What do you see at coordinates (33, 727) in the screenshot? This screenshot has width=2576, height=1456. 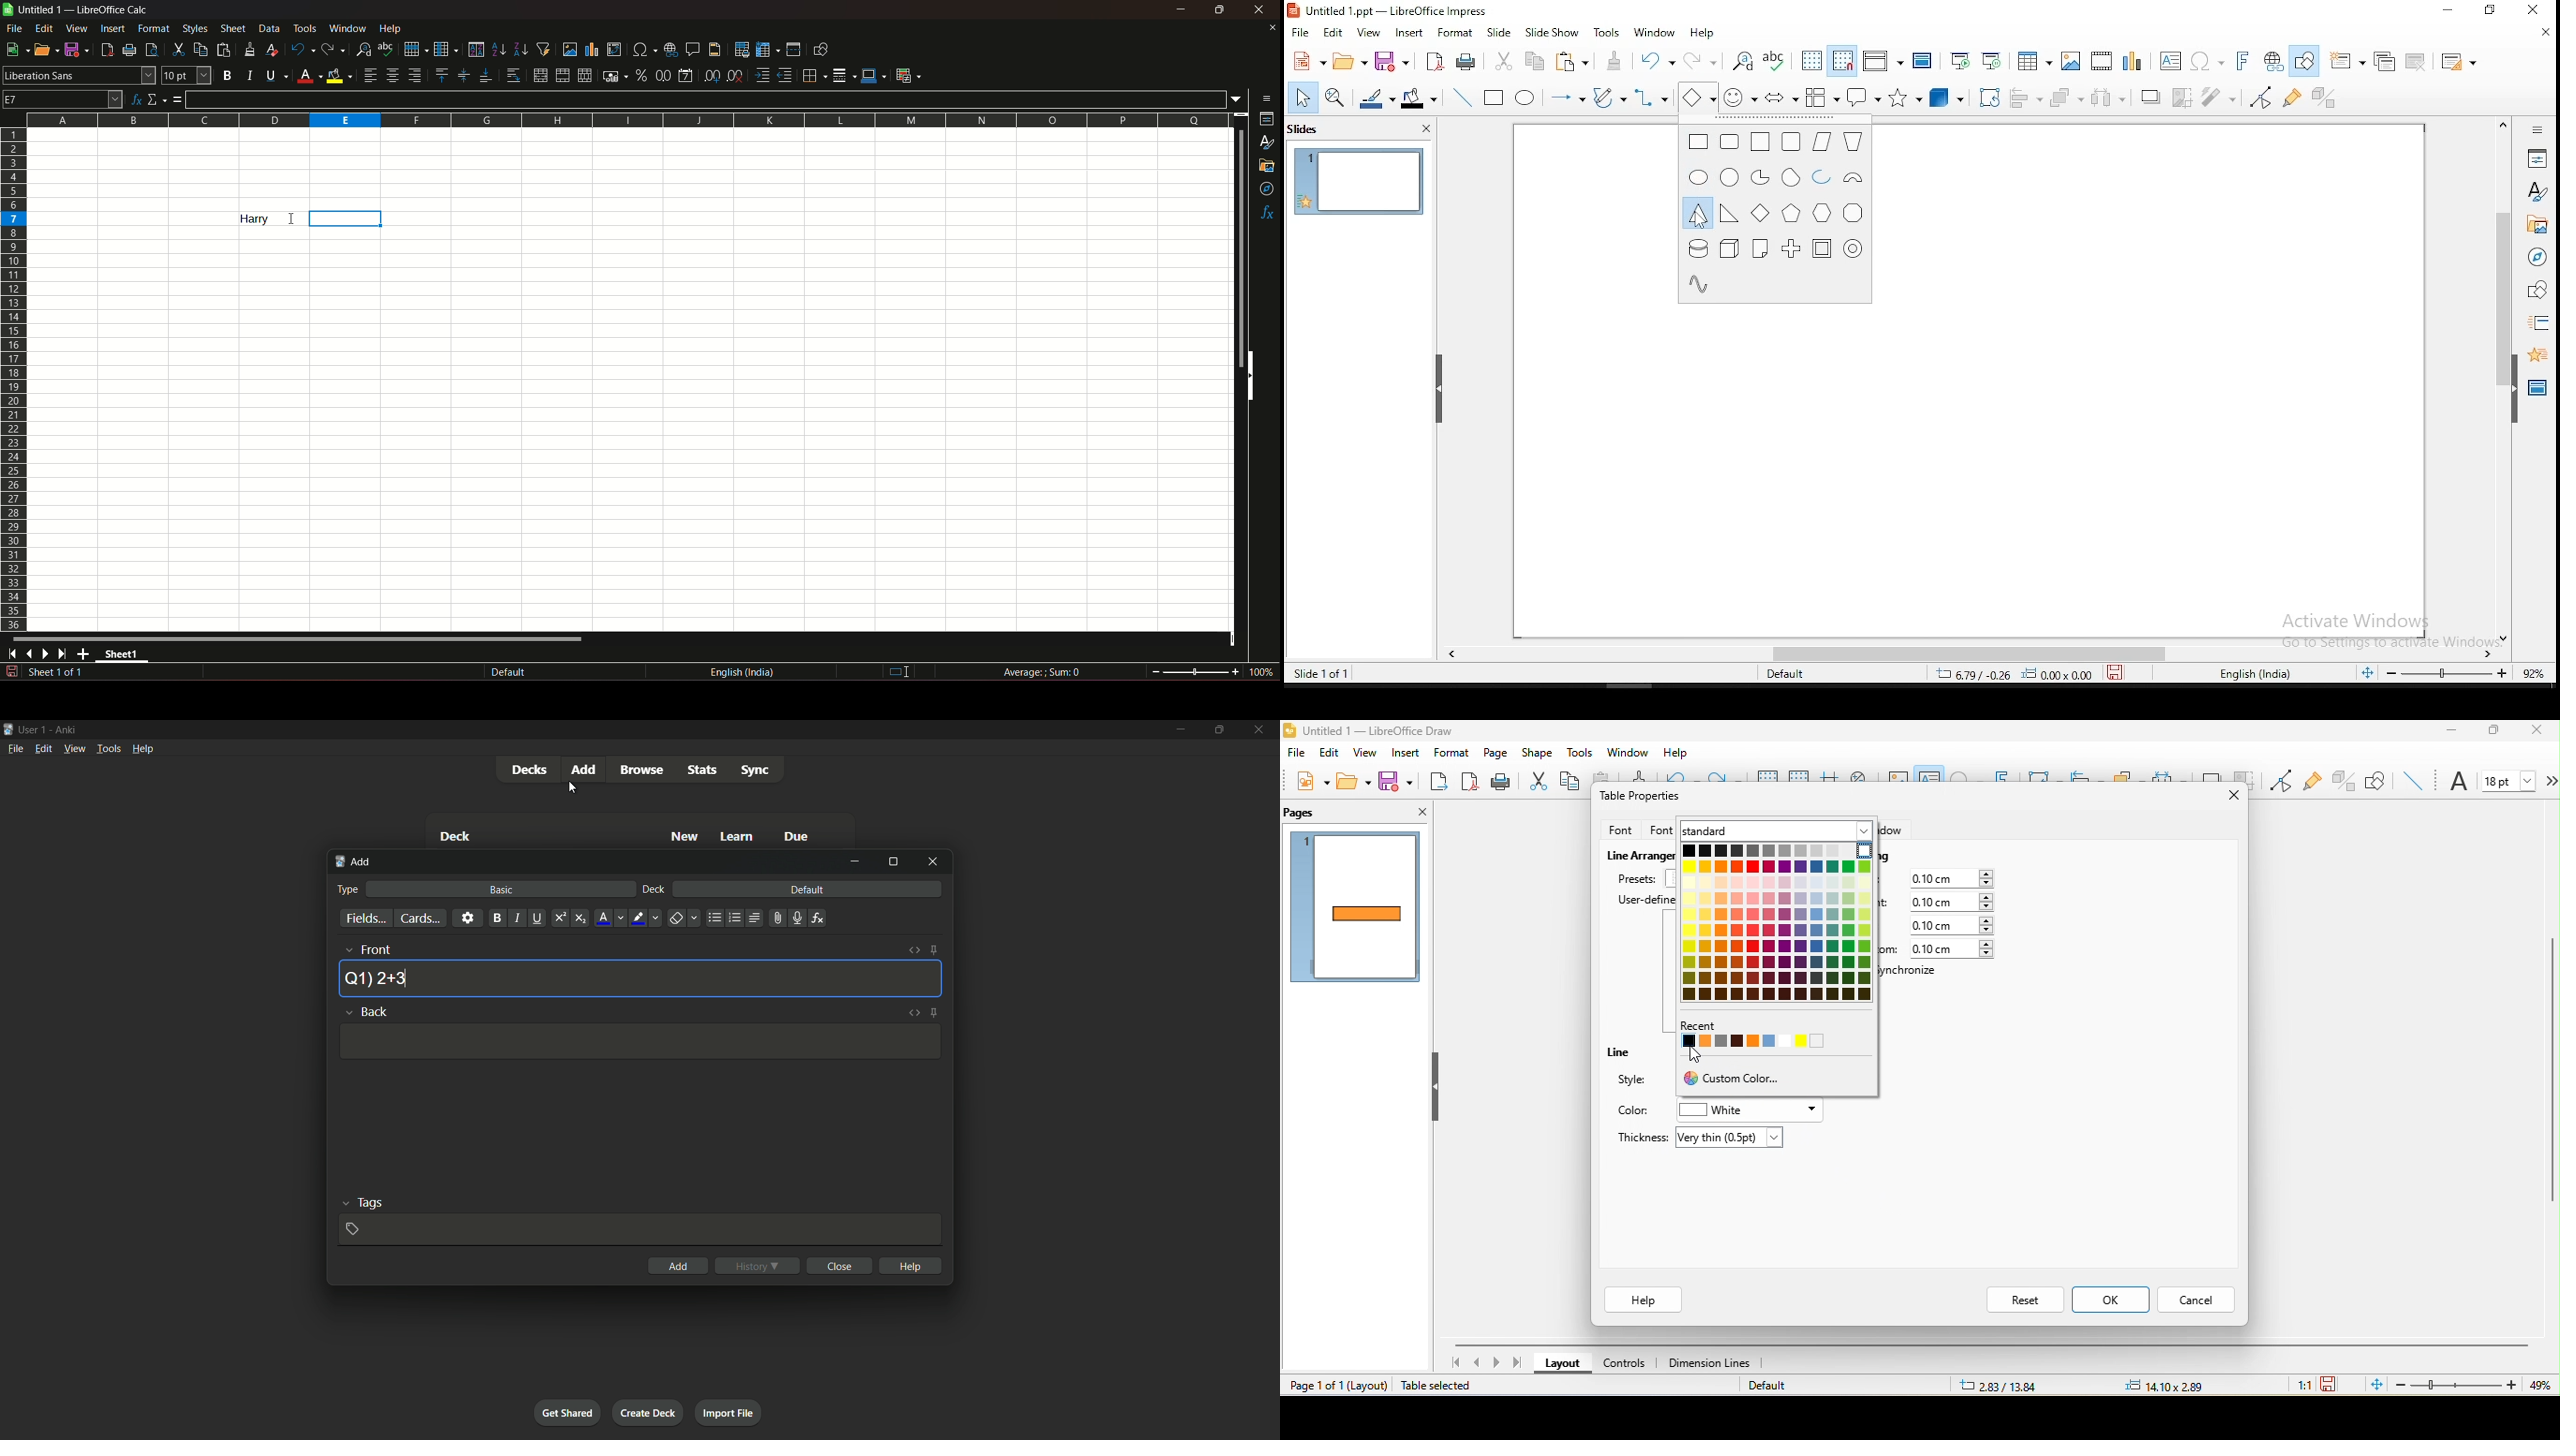 I see `user 1` at bounding box center [33, 727].